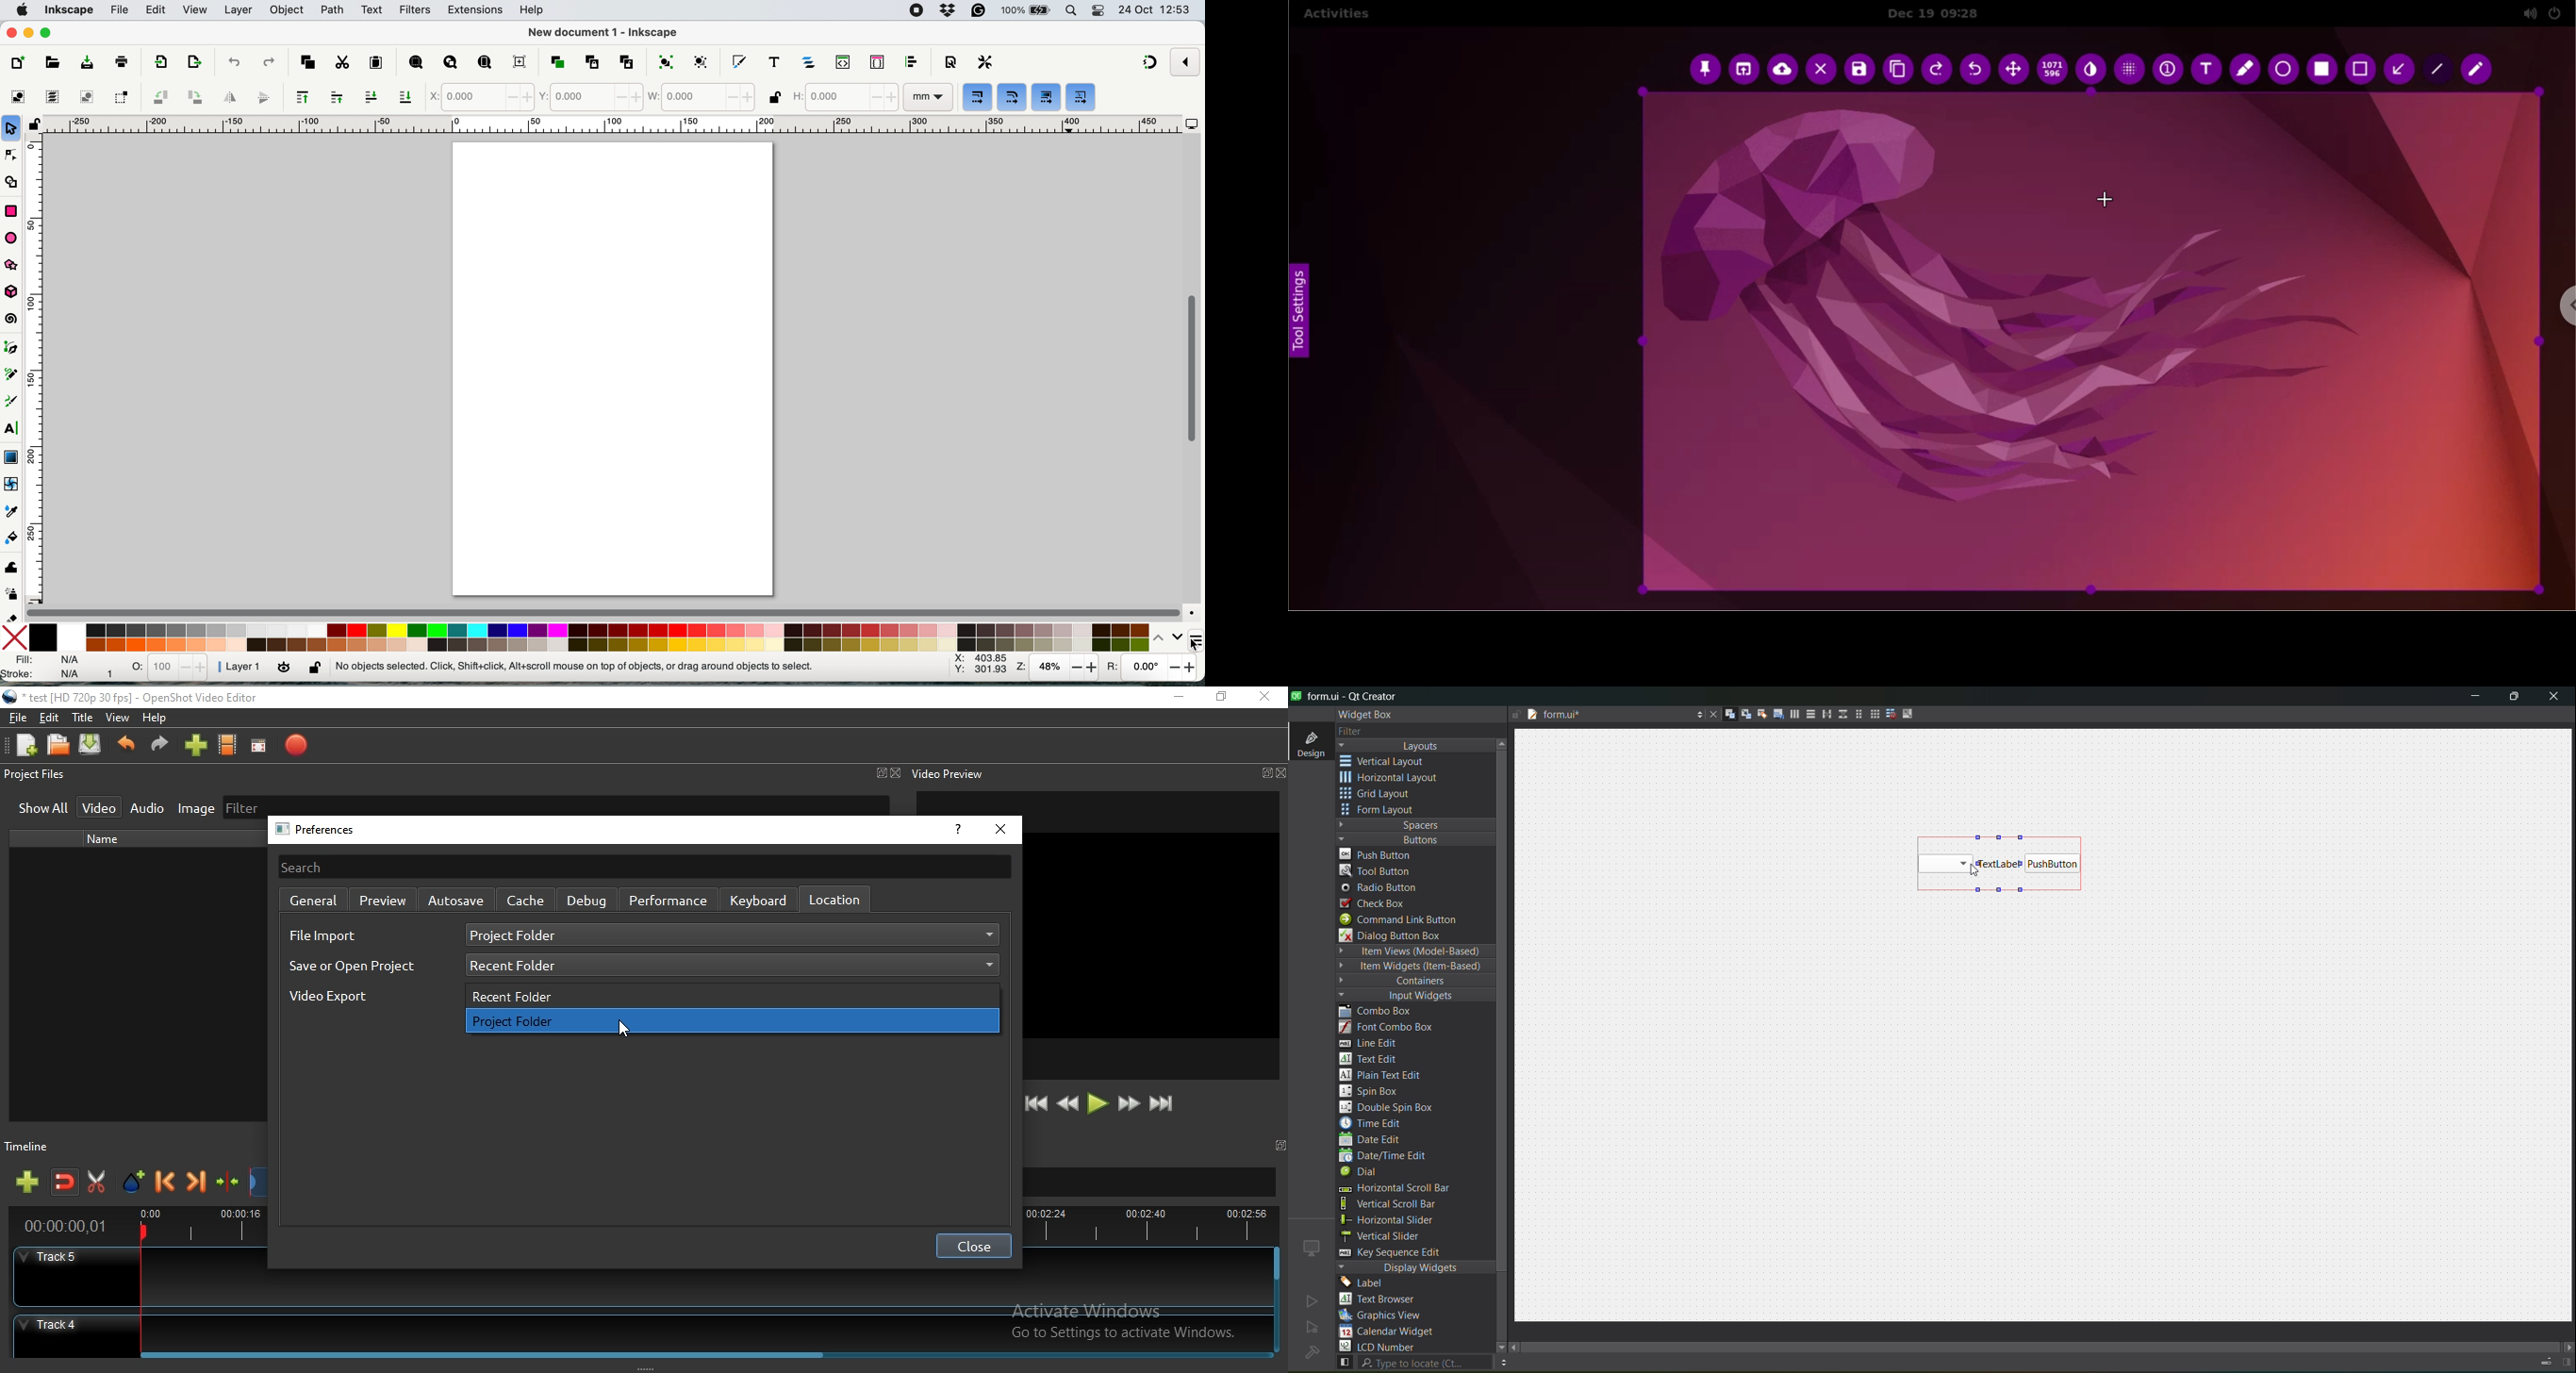 The width and height of the screenshot is (2576, 1400). I want to click on combo box, so click(1385, 1012).